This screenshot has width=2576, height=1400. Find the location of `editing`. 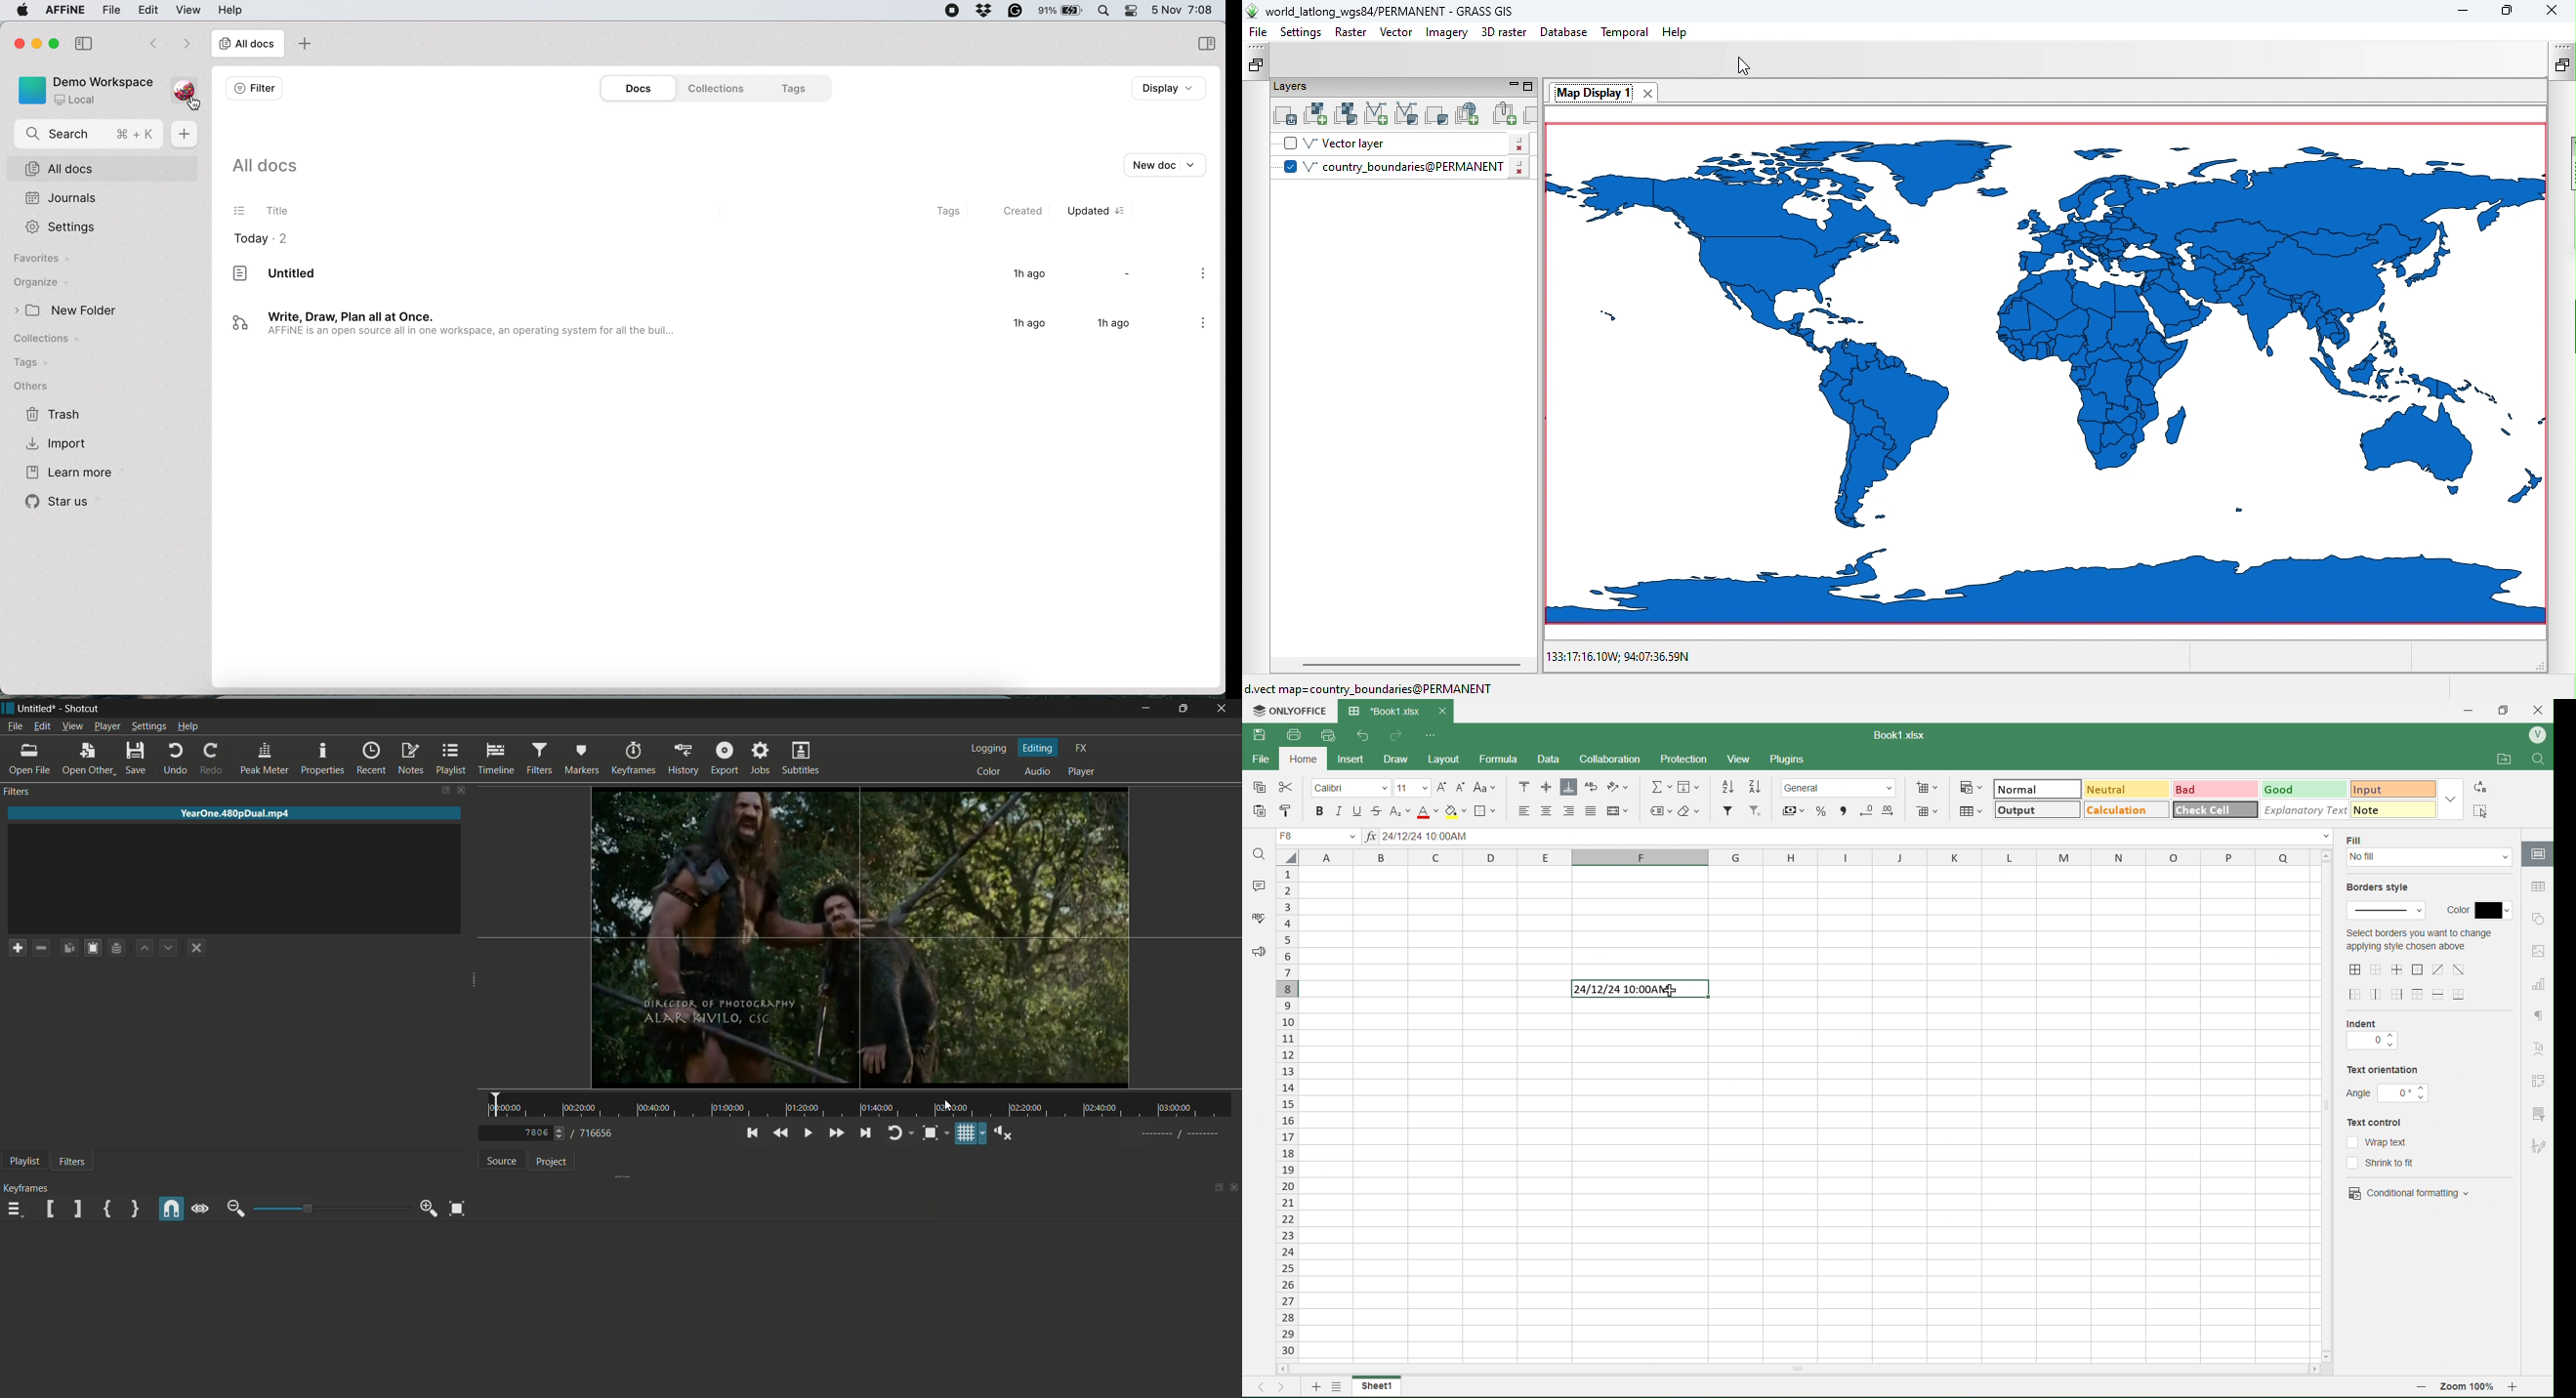

editing is located at coordinates (1042, 748).